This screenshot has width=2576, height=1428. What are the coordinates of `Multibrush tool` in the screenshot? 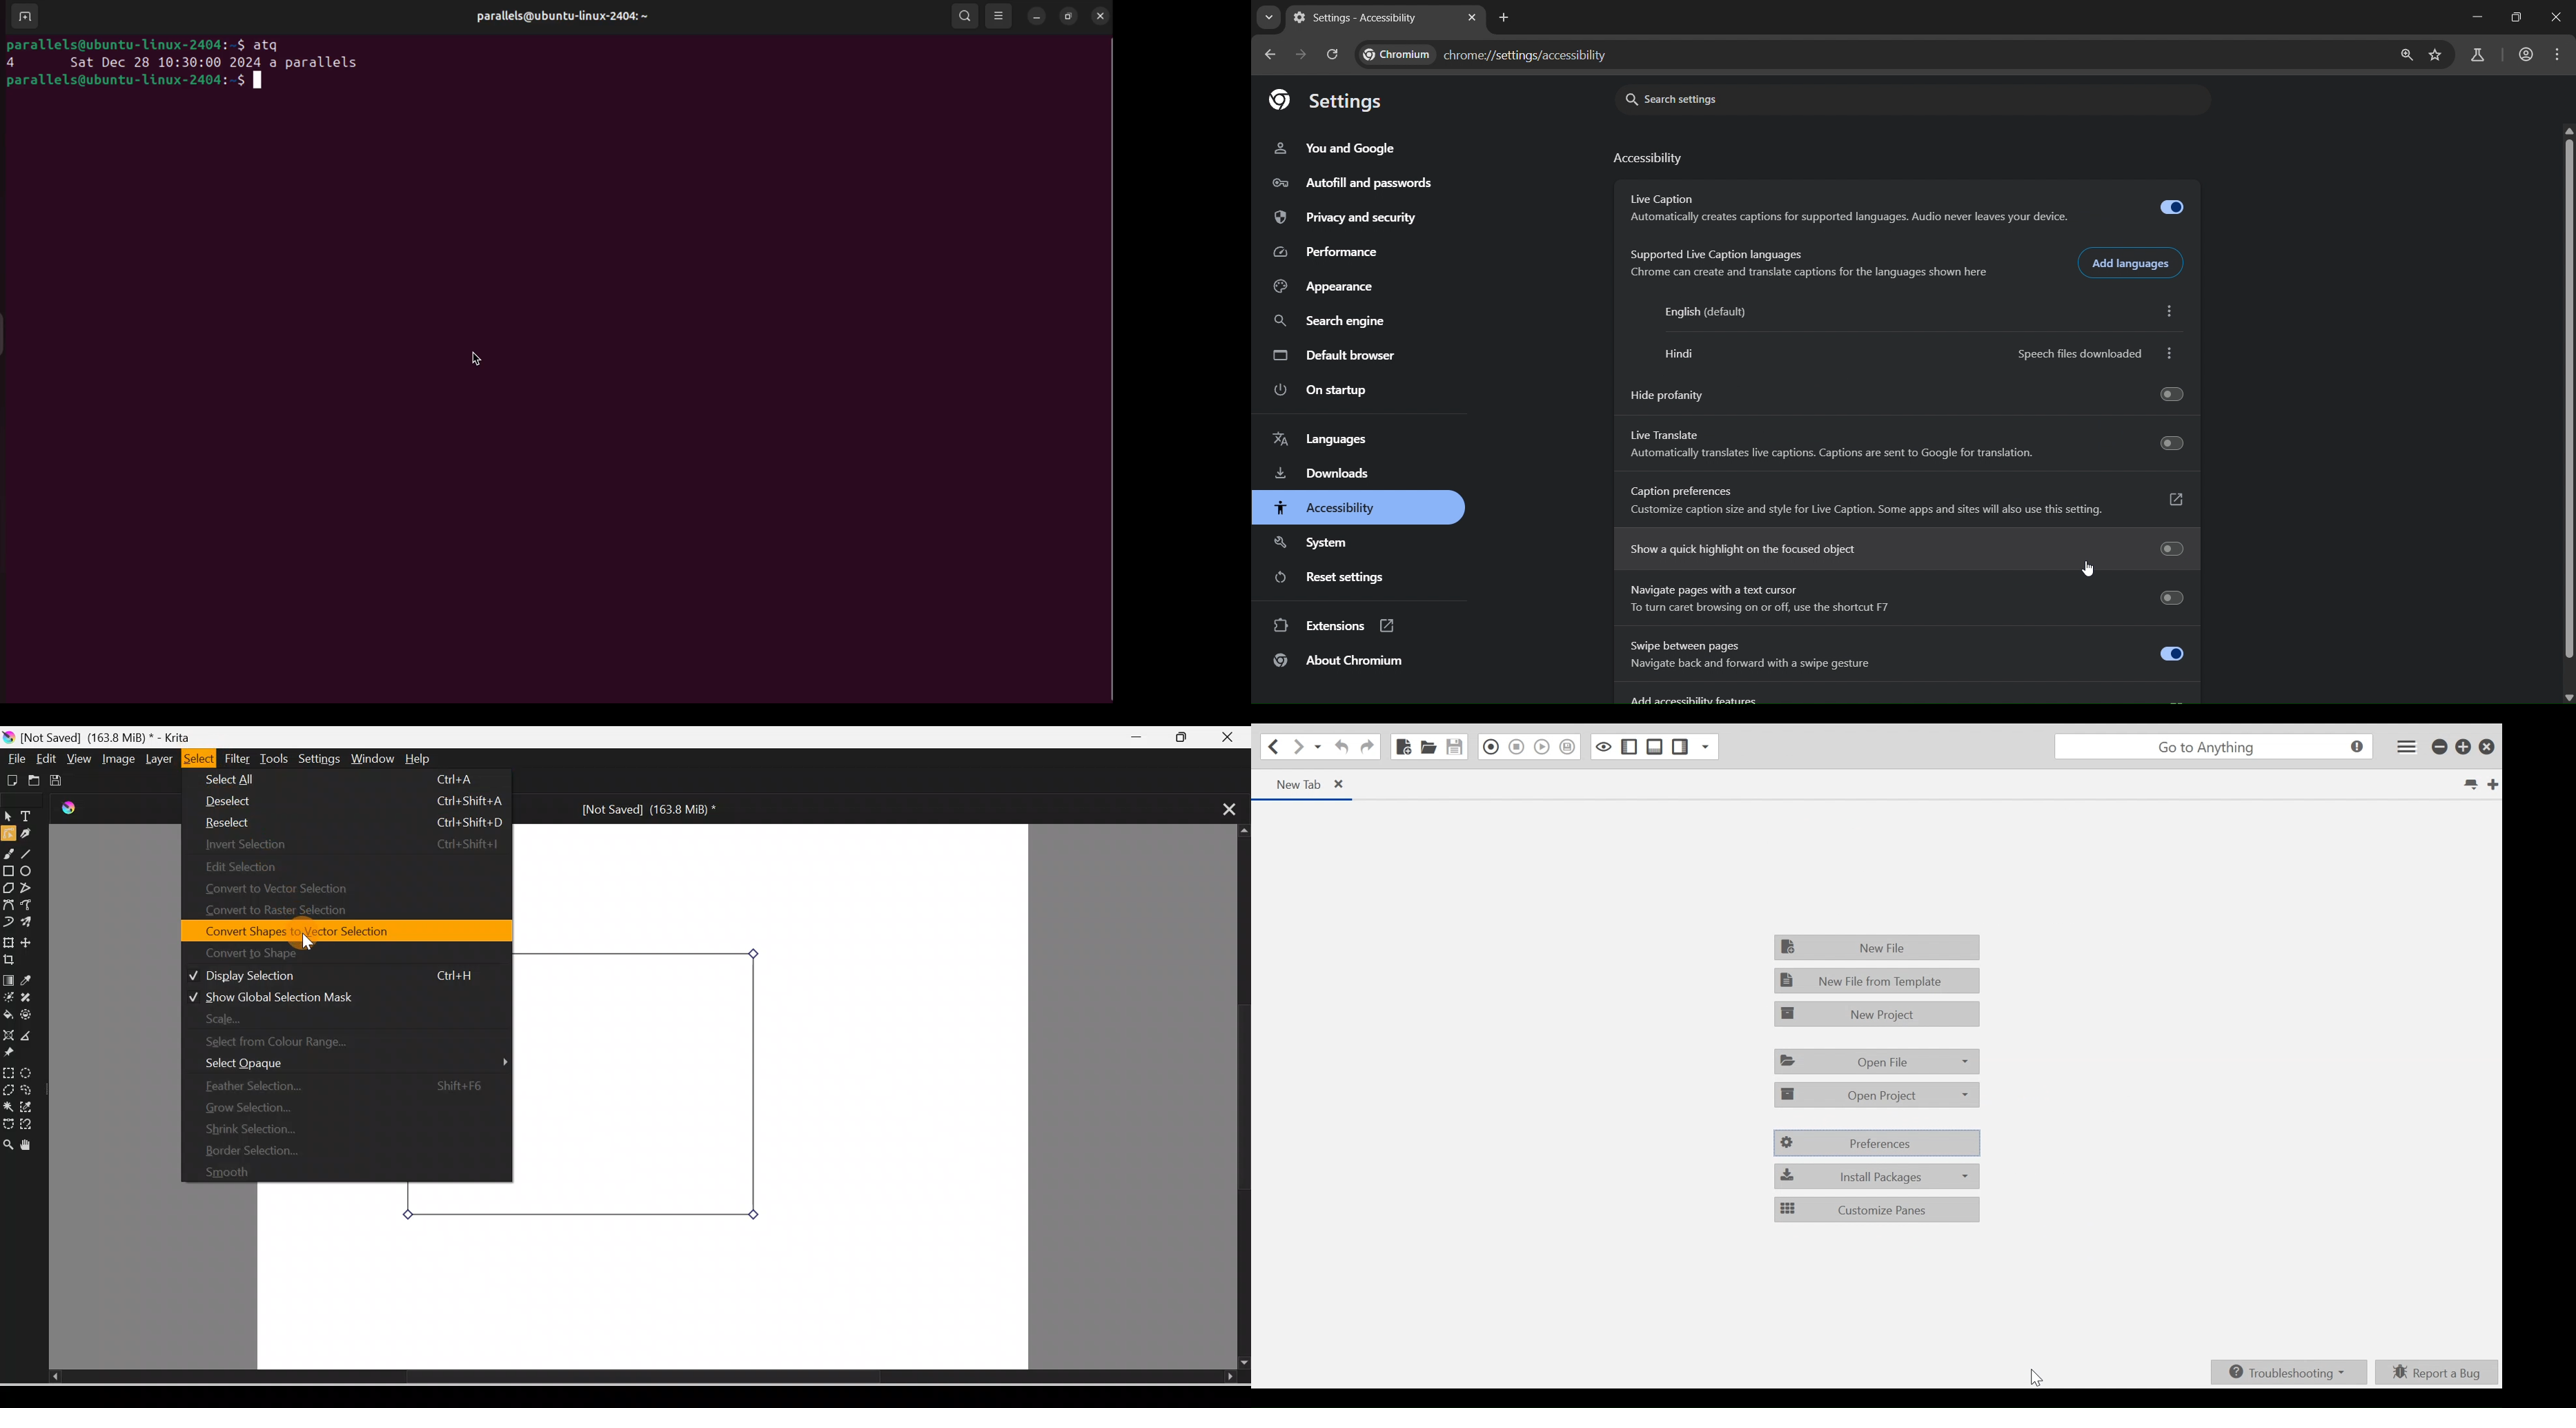 It's located at (29, 924).